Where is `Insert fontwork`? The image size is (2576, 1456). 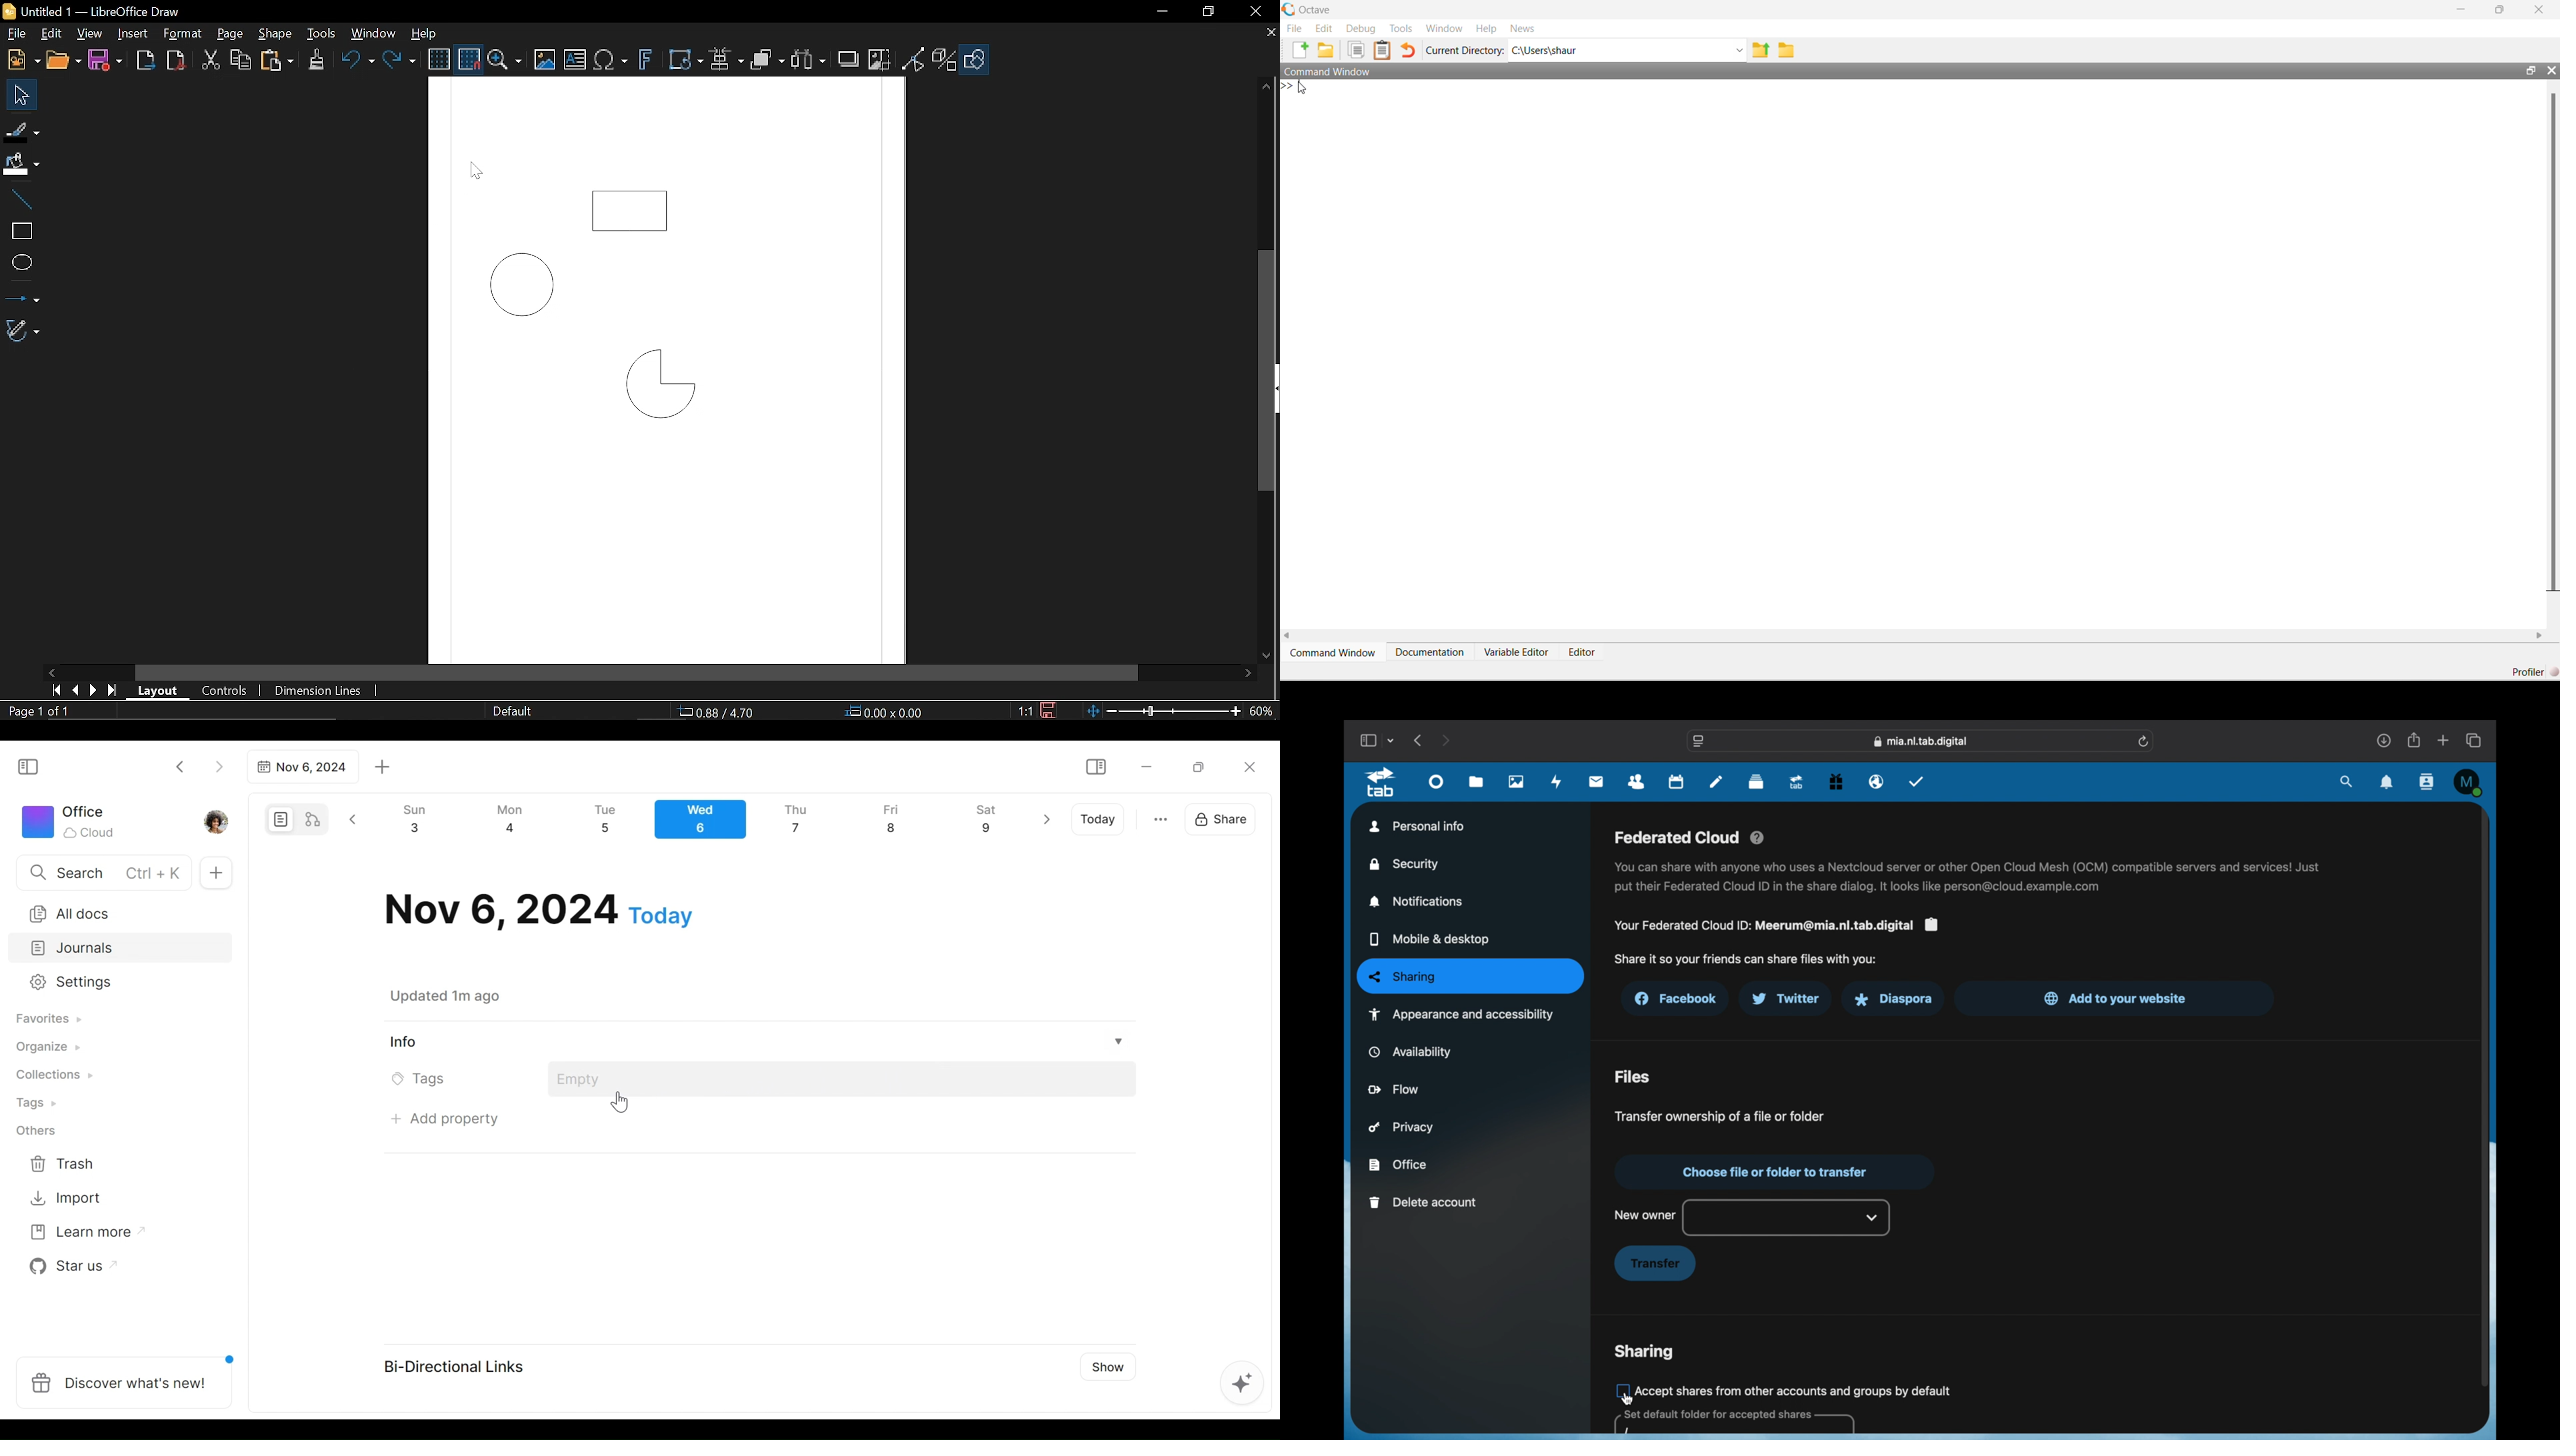
Insert fontwork is located at coordinates (642, 62).